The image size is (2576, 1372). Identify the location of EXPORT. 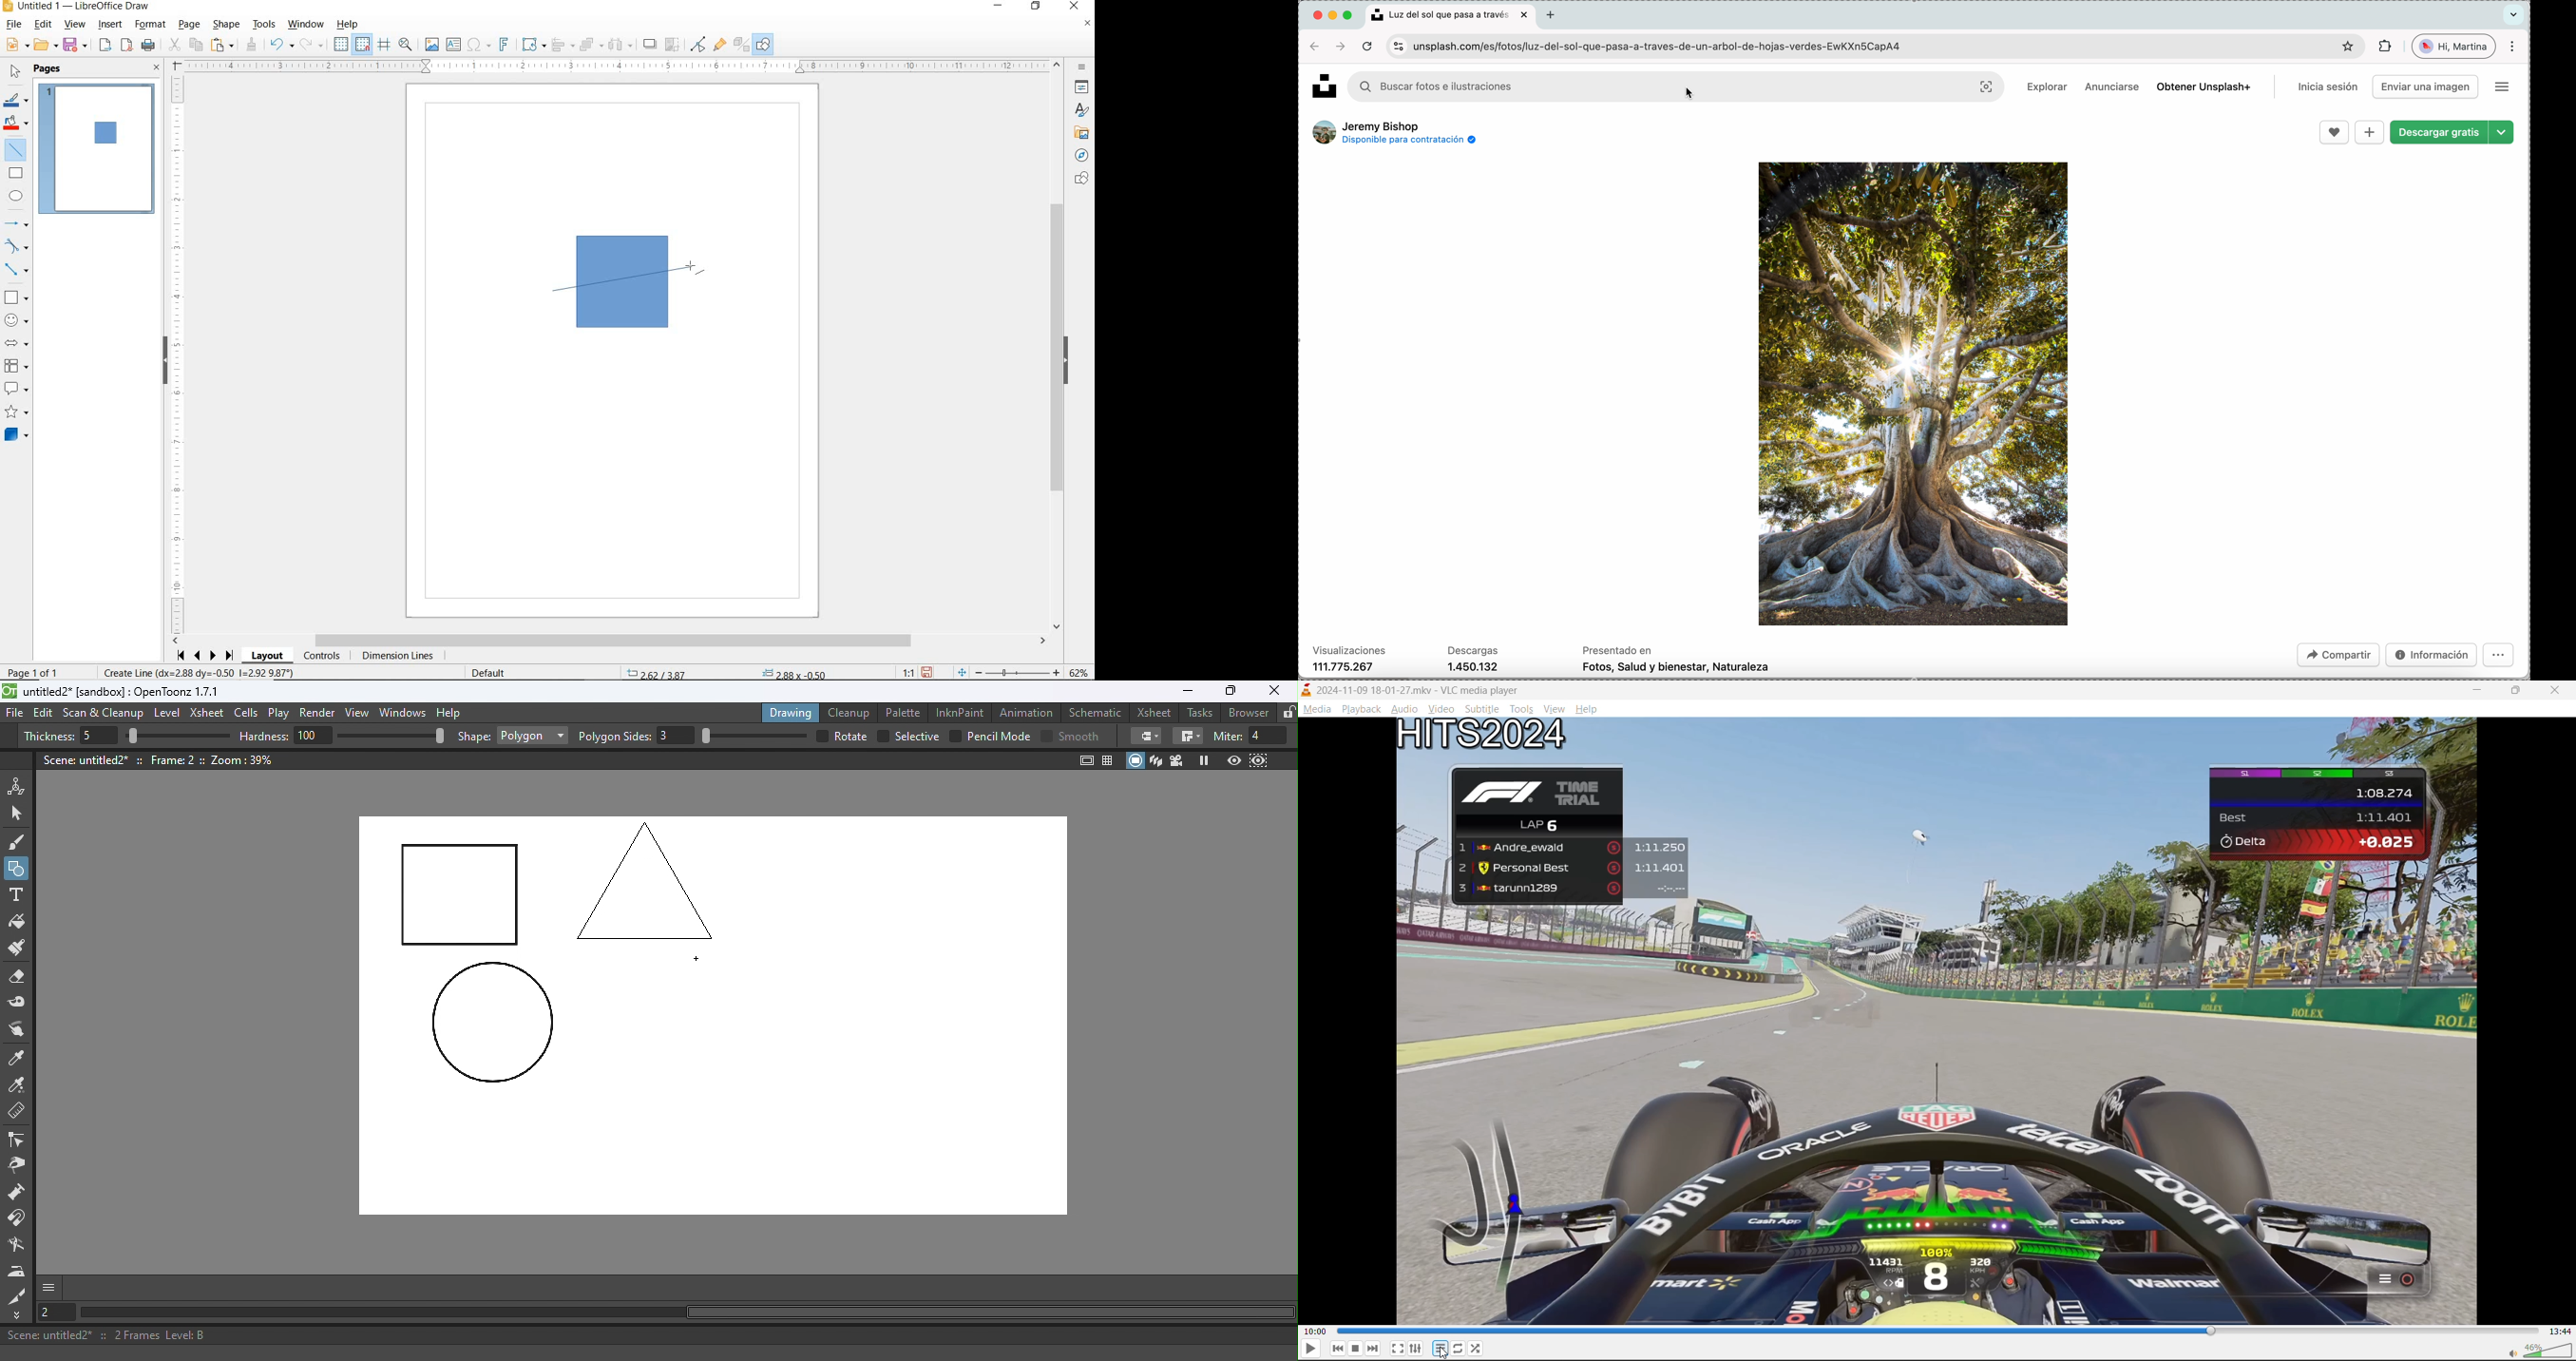
(106, 46).